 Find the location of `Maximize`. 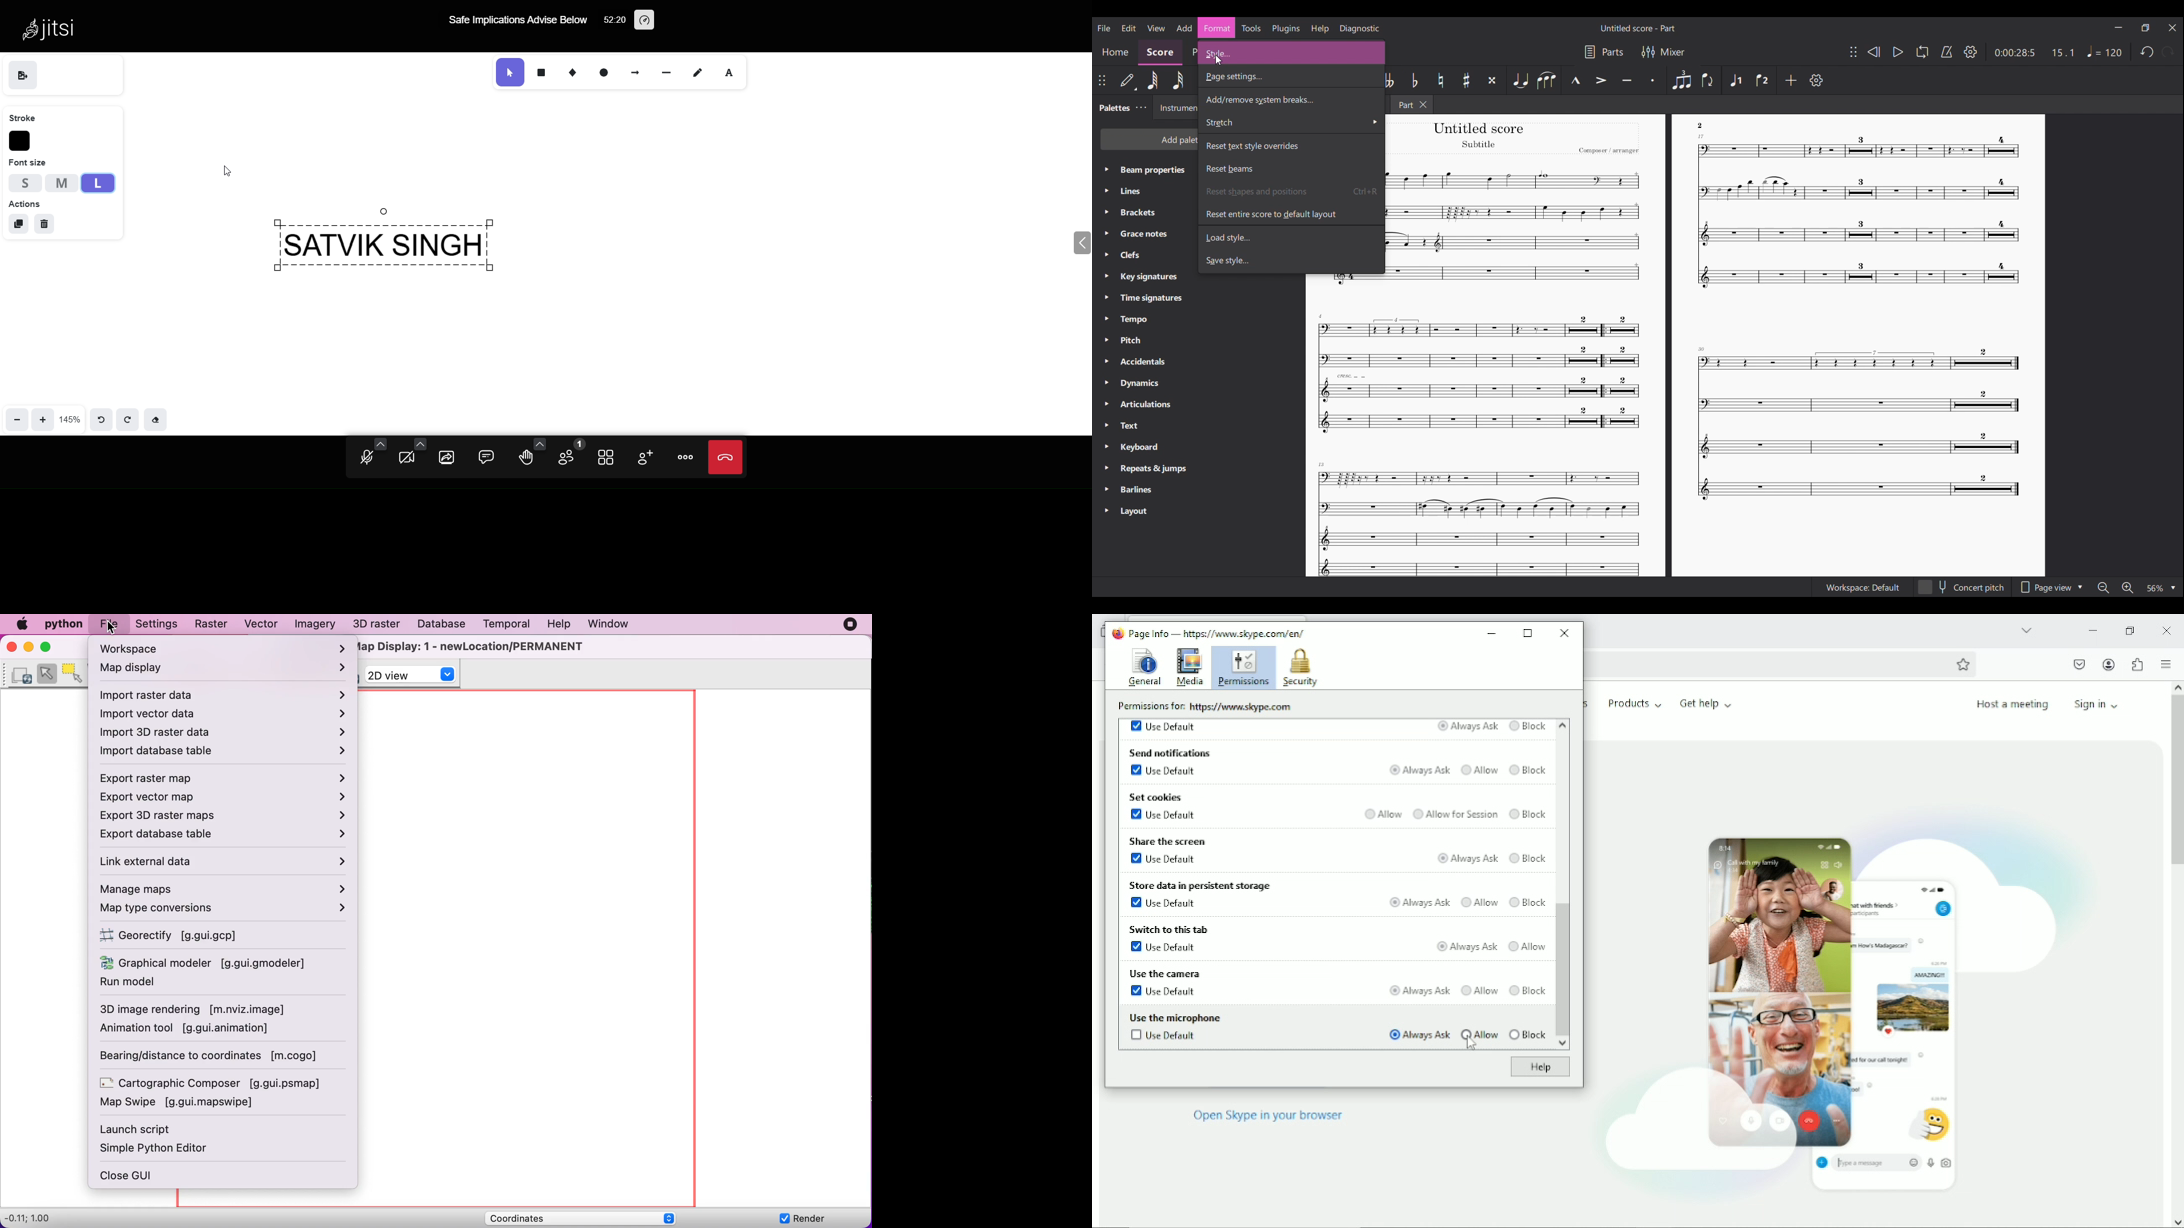

Maximize is located at coordinates (1529, 633).